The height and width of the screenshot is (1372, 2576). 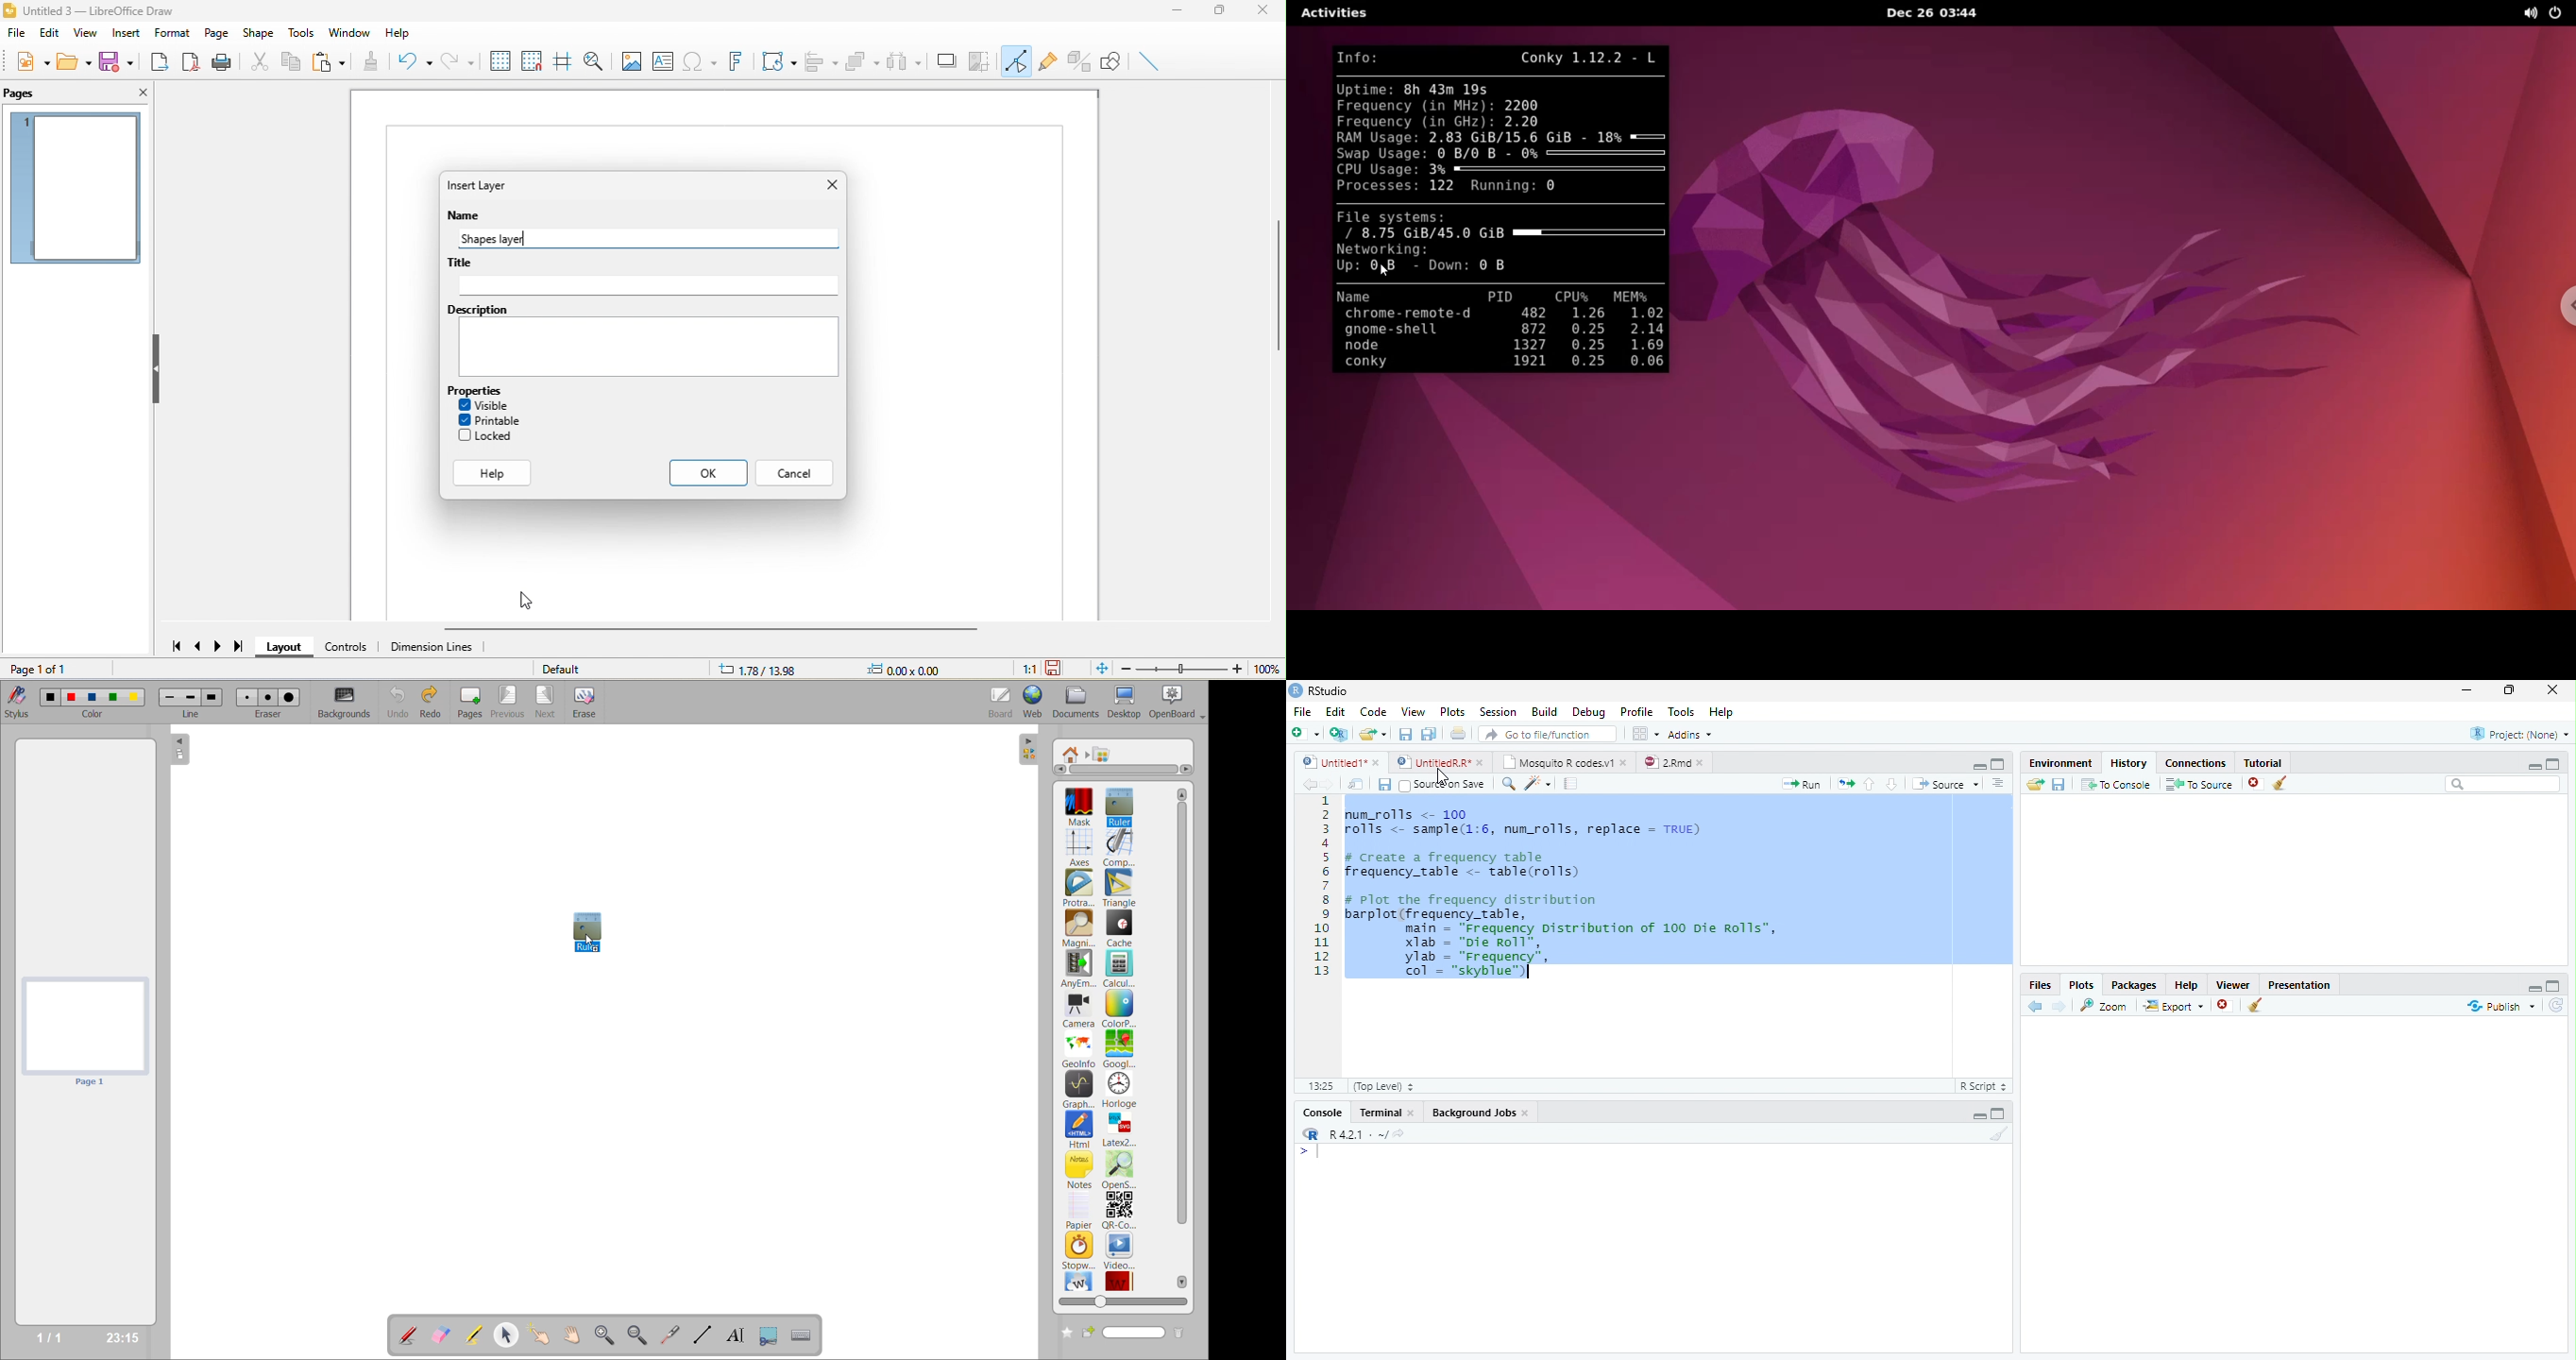 I want to click on Full Height, so click(x=2555, y=986).